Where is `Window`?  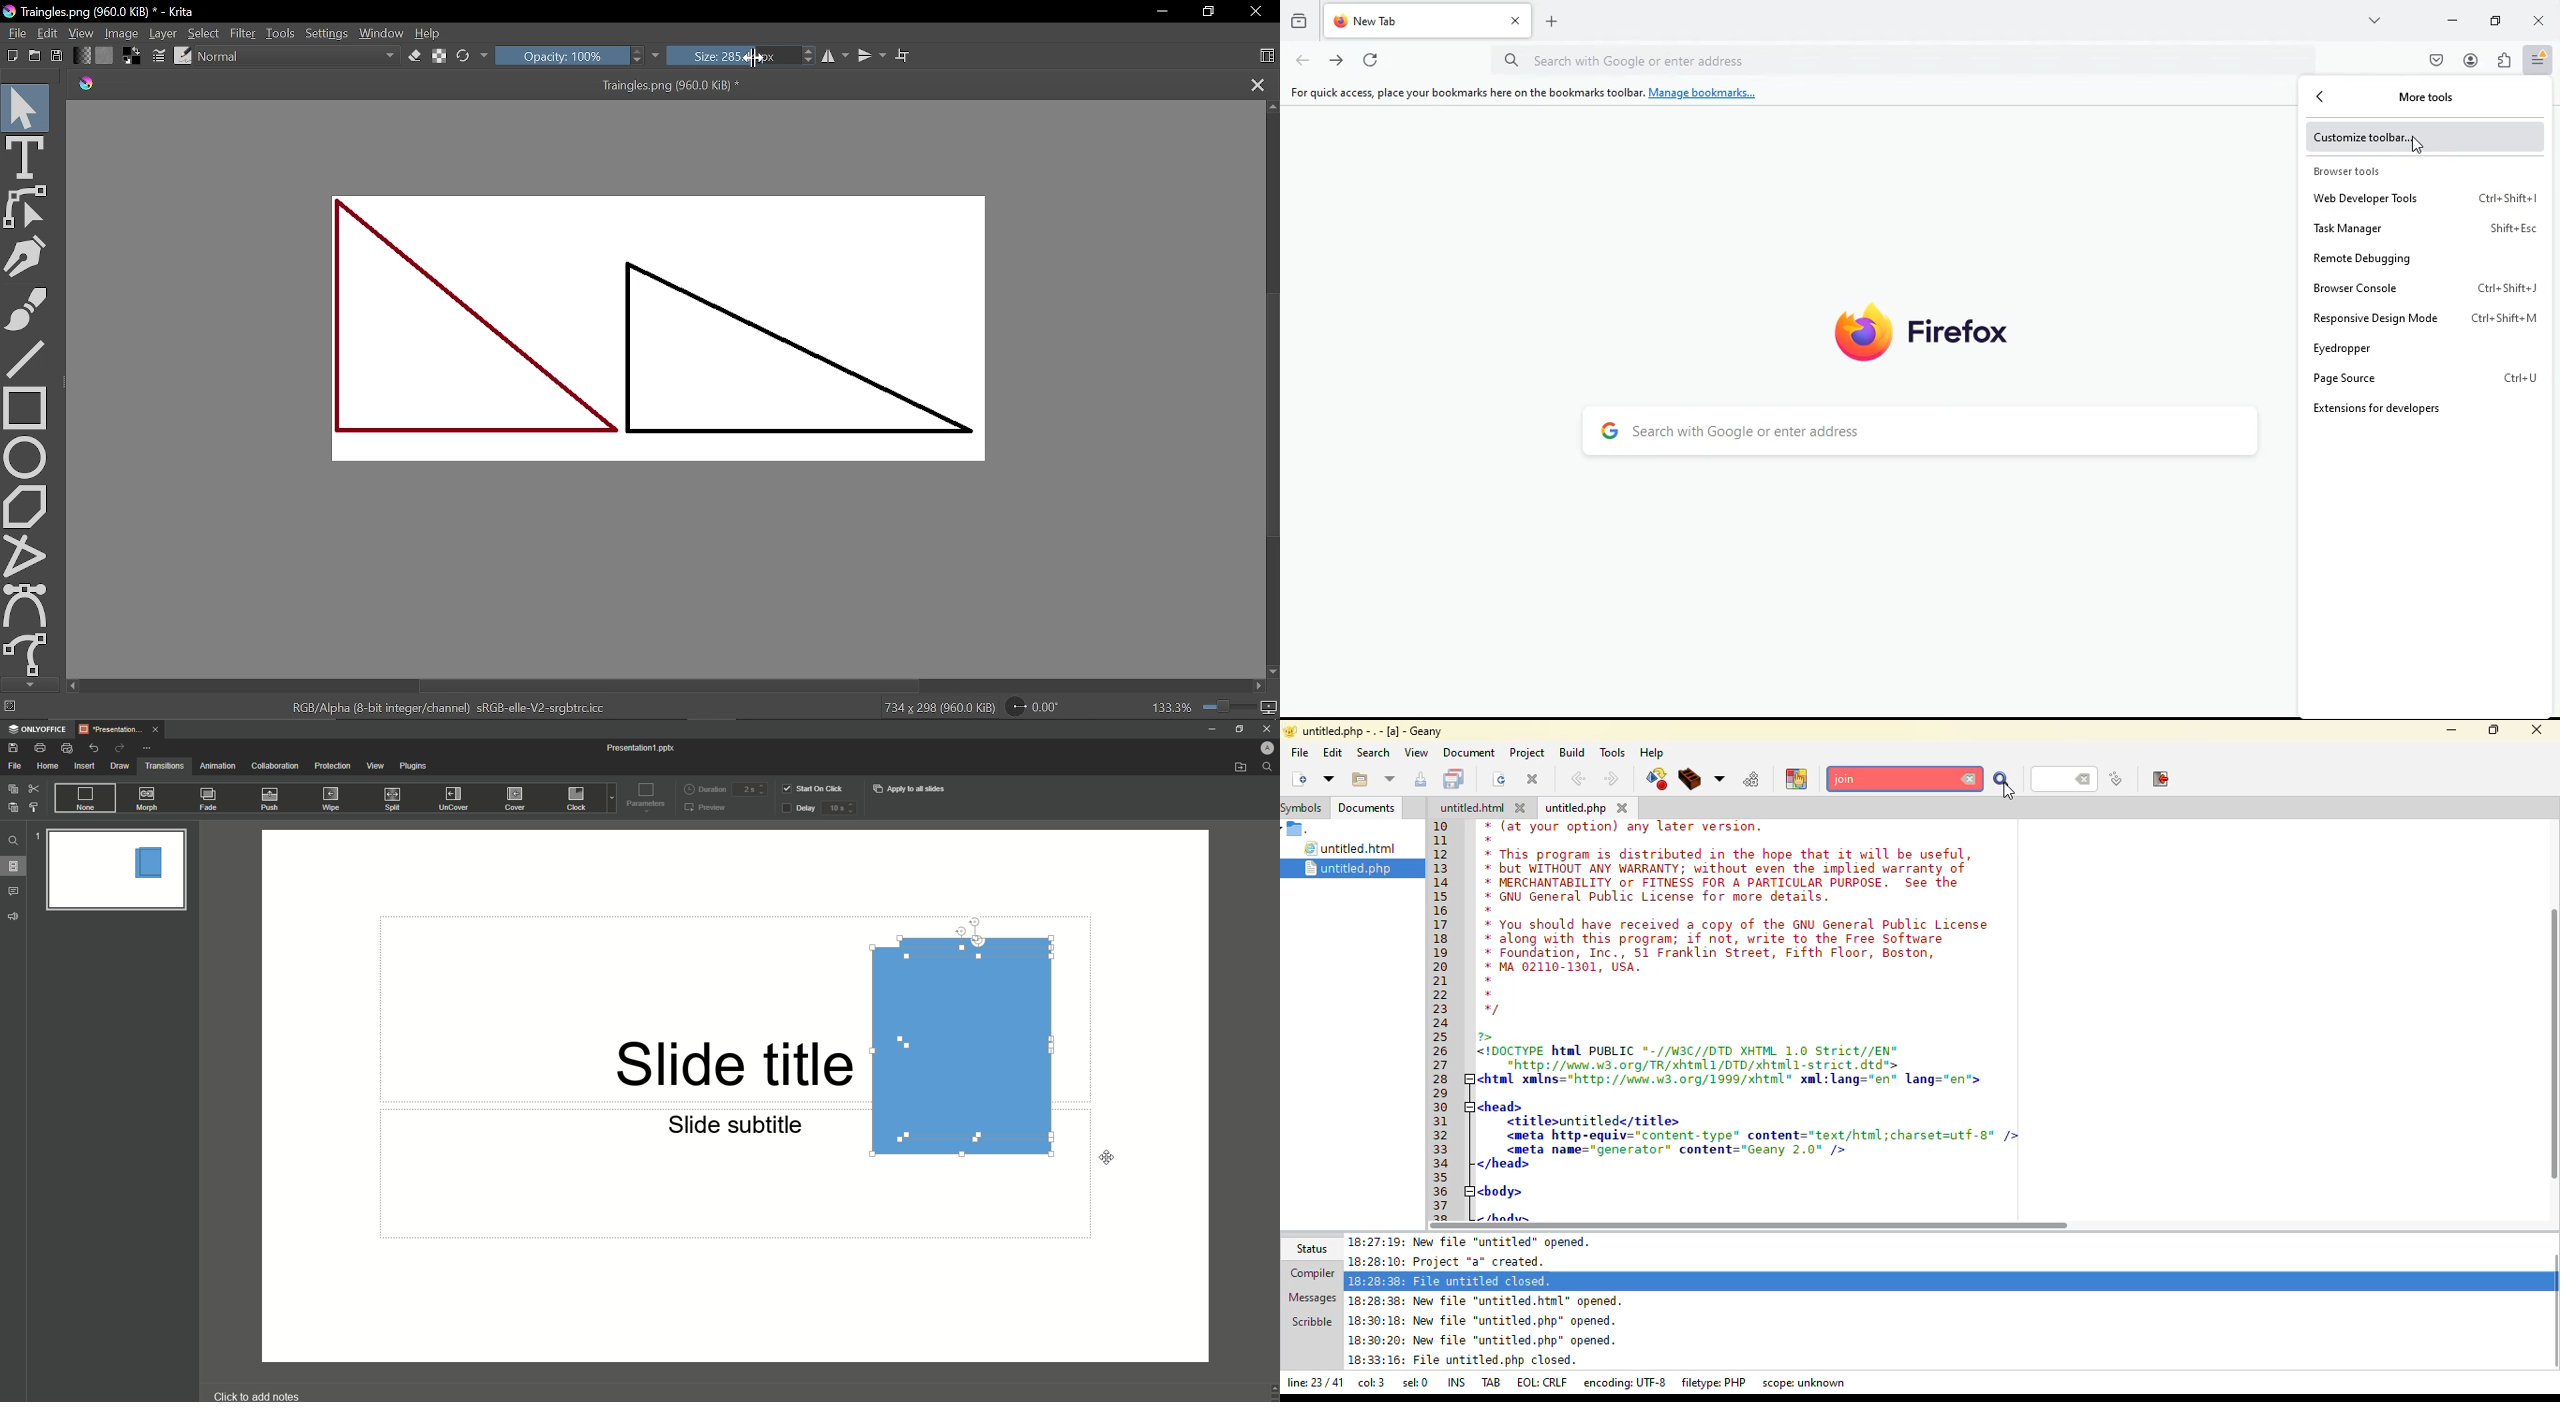
Window is located at coordinates (382, 34).